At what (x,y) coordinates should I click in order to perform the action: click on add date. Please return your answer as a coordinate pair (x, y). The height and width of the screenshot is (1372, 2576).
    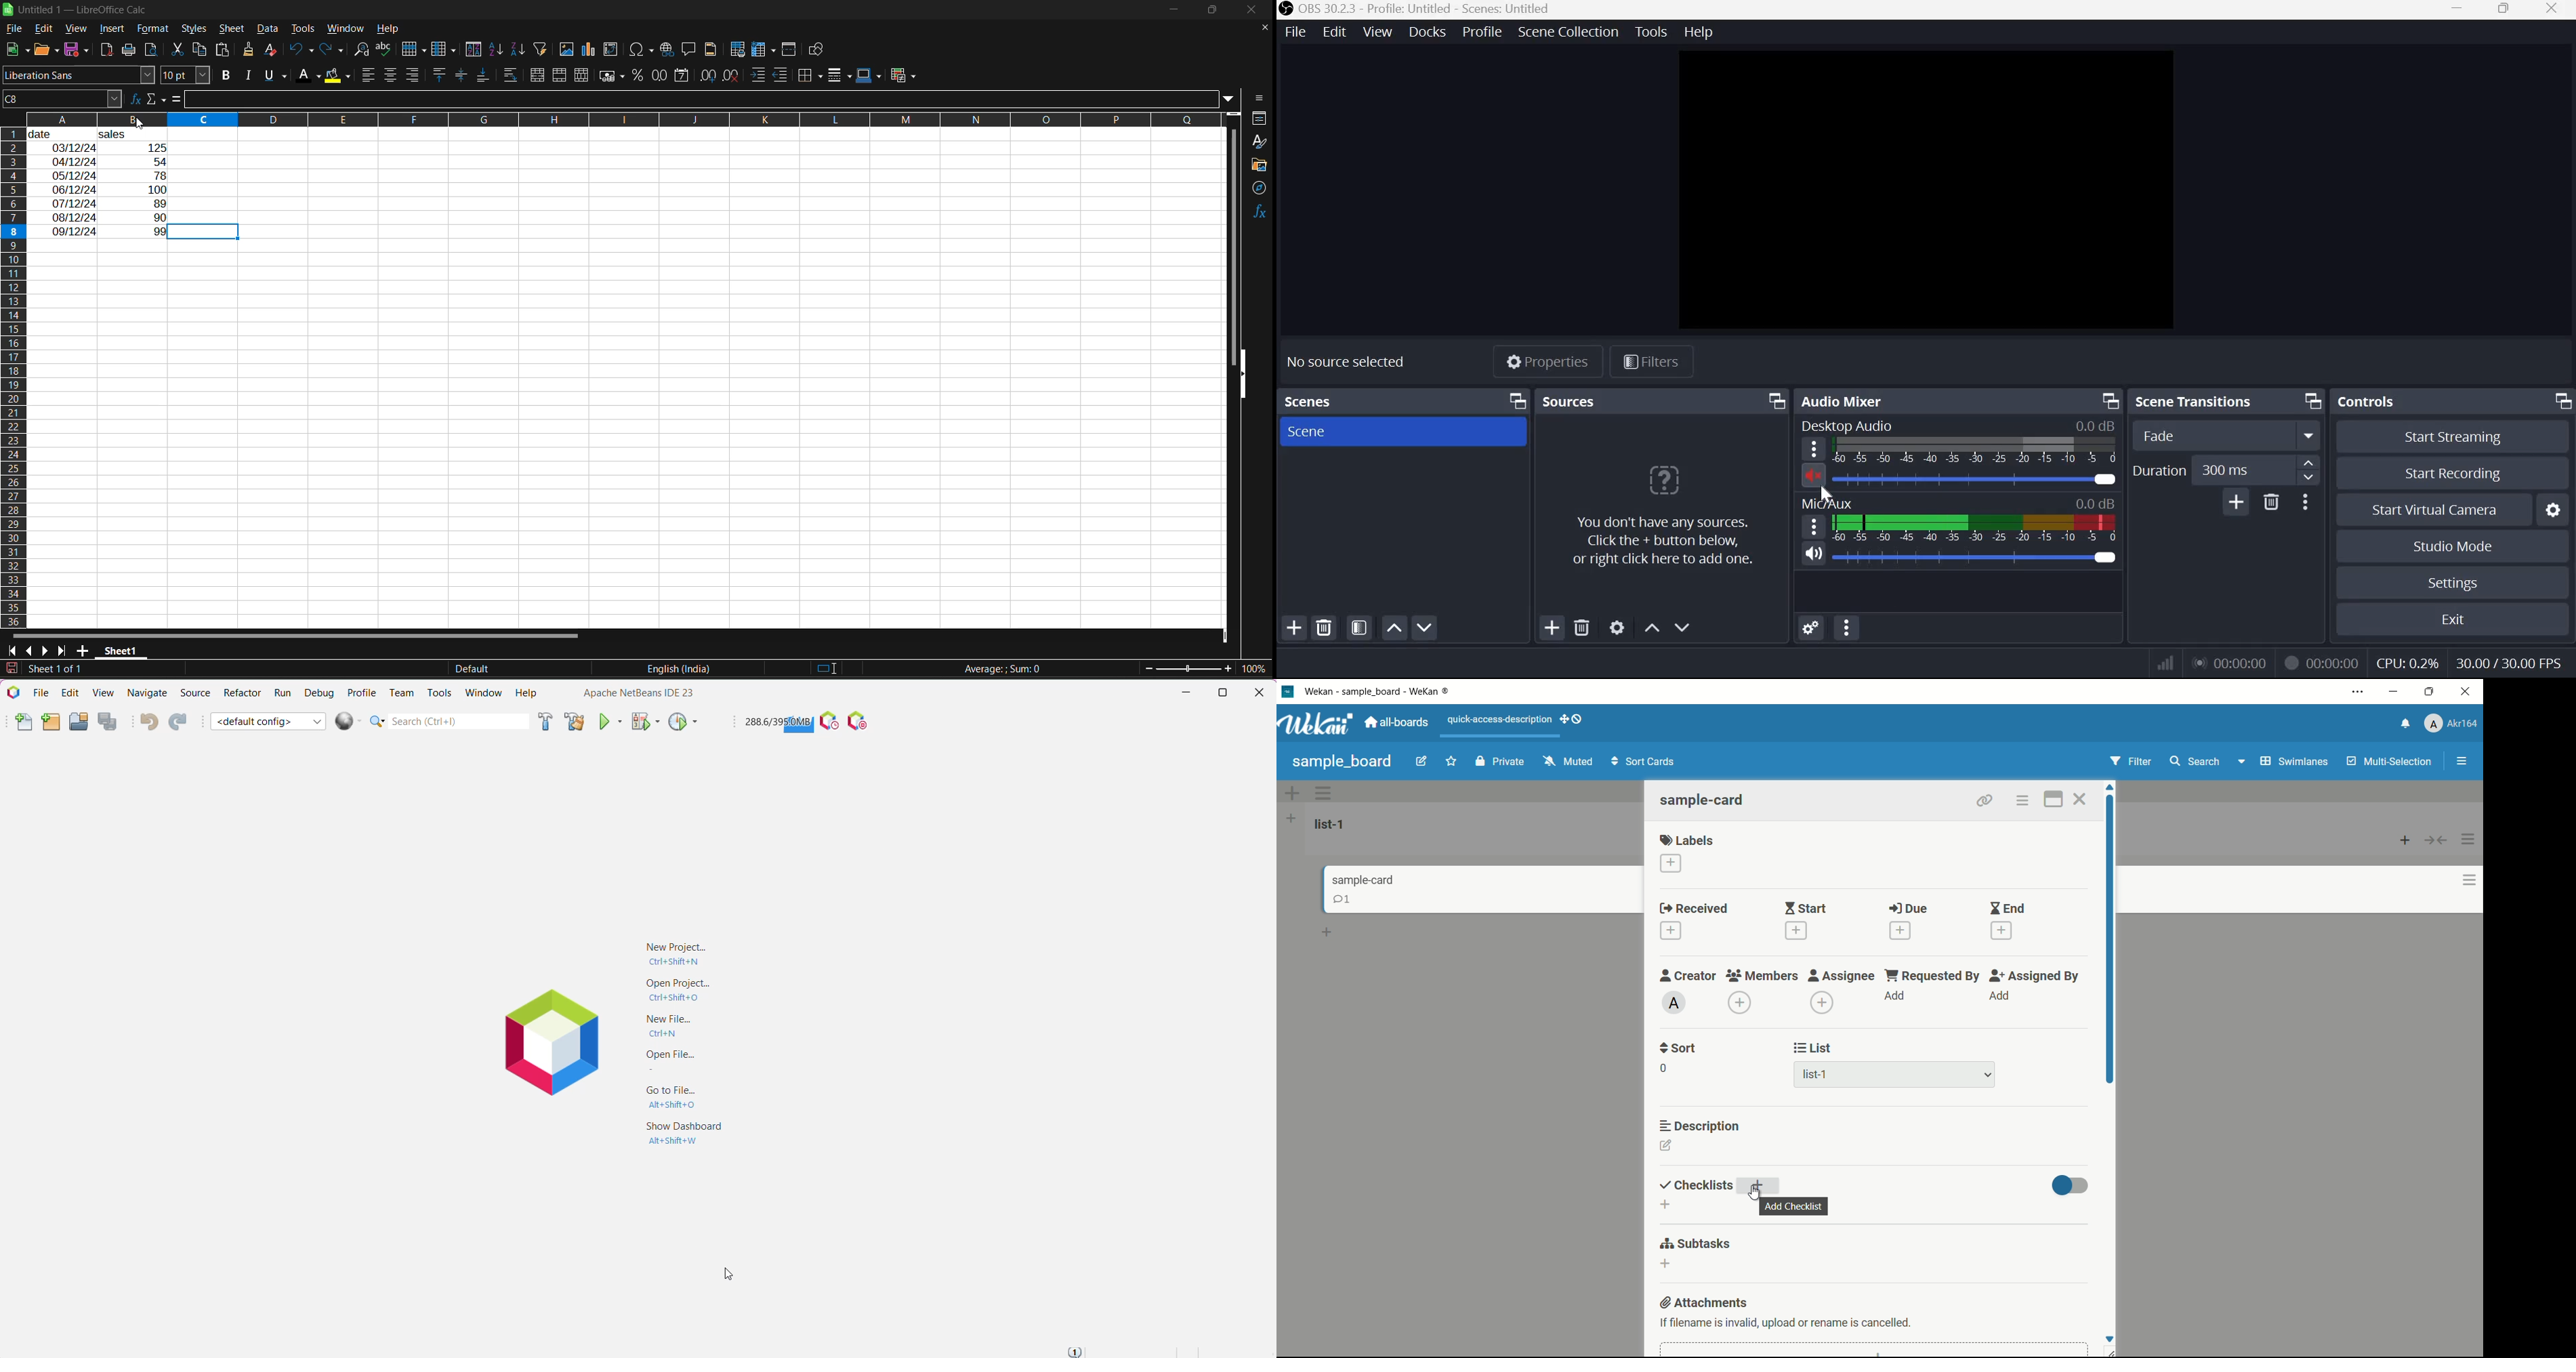
    Looking at the image, I should click on (1671, 931).